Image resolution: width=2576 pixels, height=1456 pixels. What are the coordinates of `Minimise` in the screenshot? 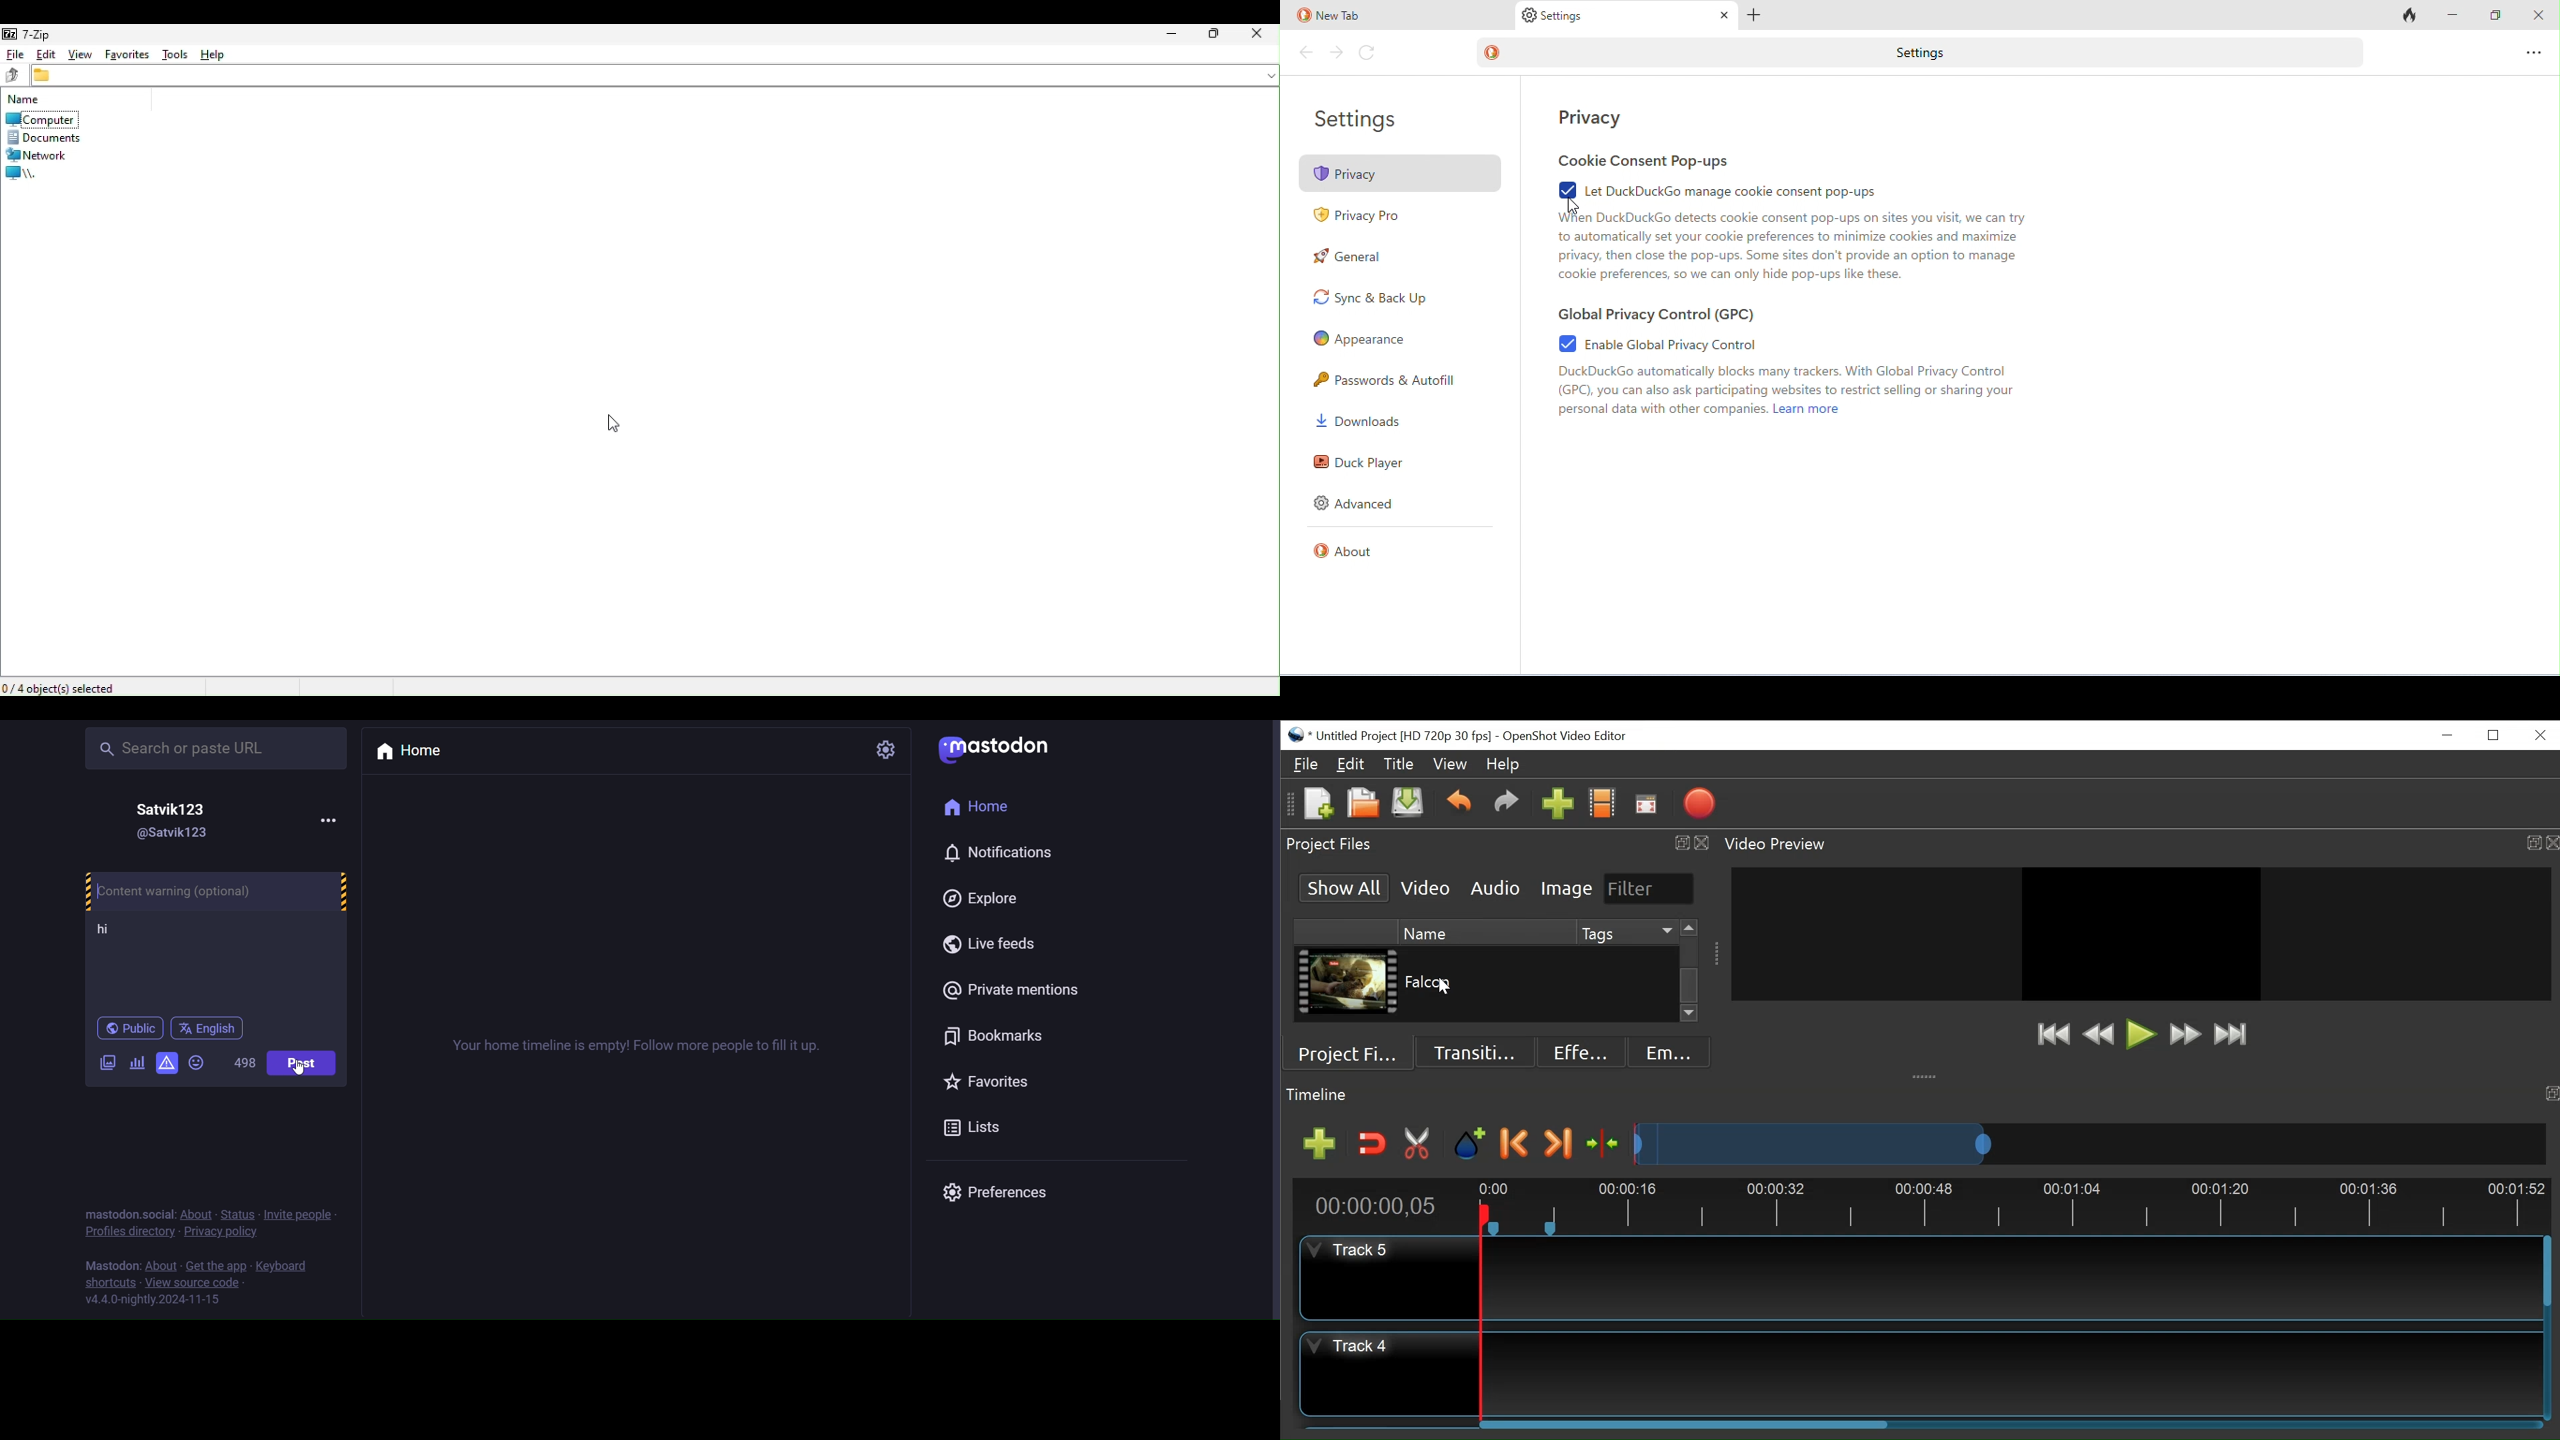 It's located at (1172, 35).